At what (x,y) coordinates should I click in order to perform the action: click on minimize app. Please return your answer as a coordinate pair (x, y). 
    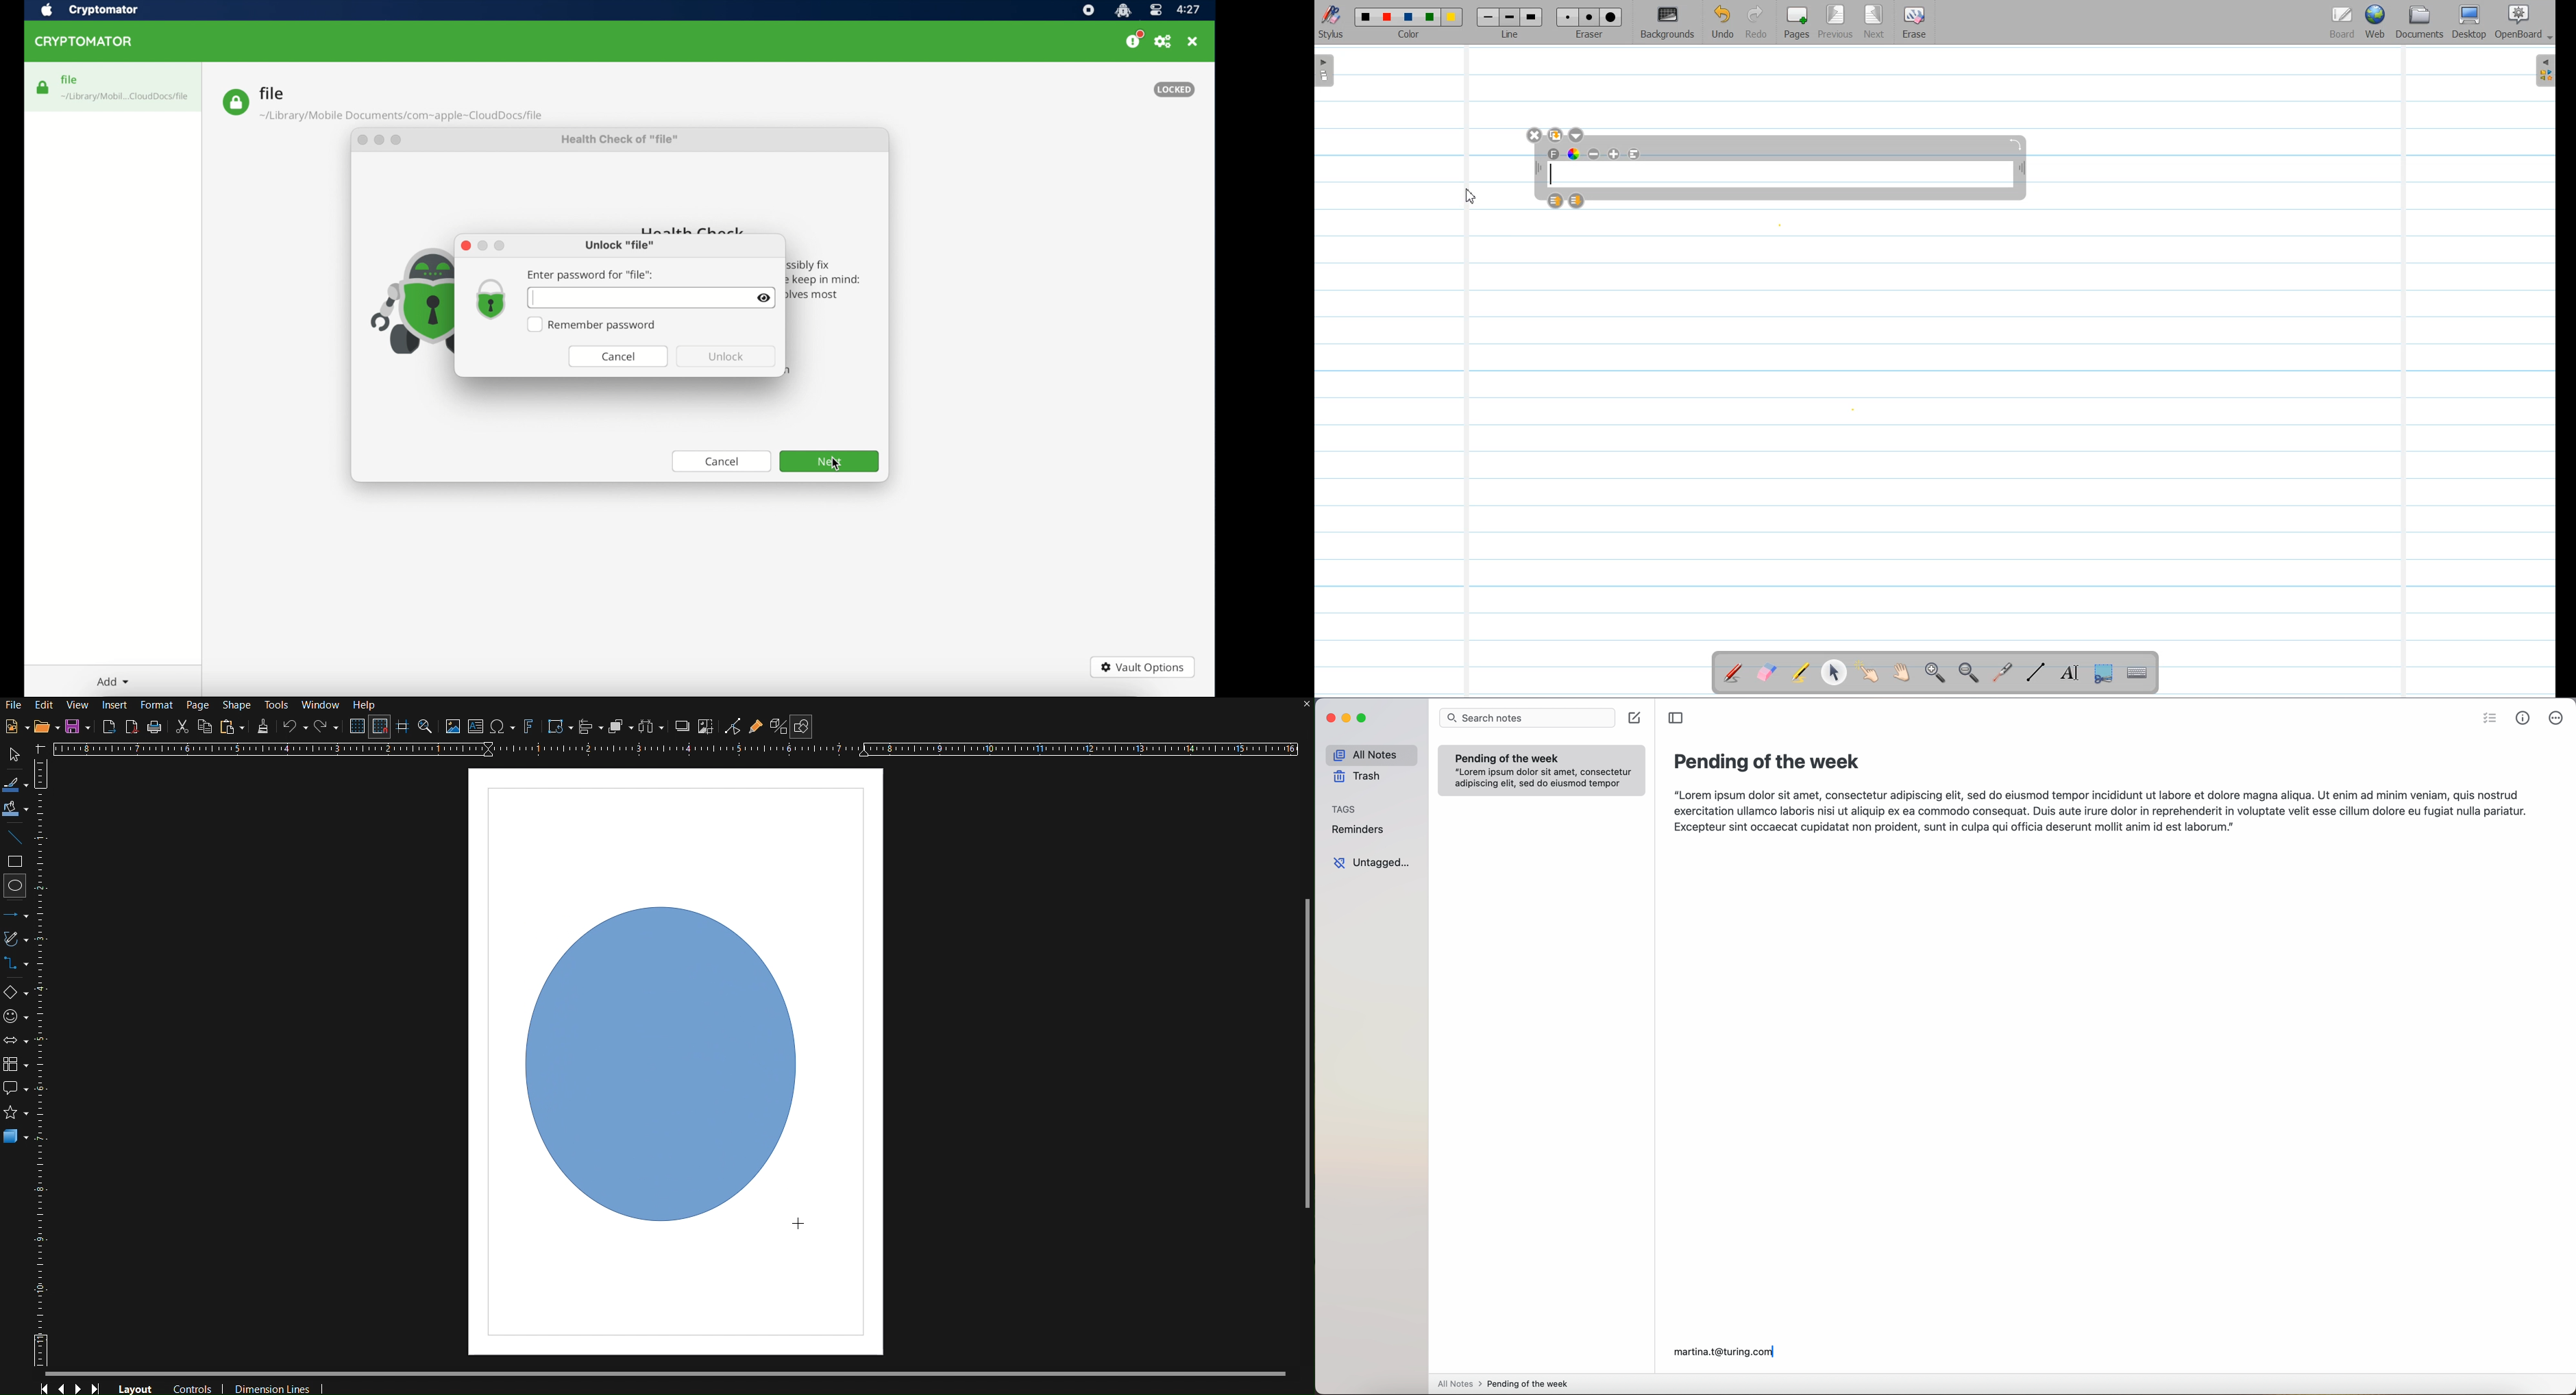
    Looking at the image, I should click on (1347, 718).